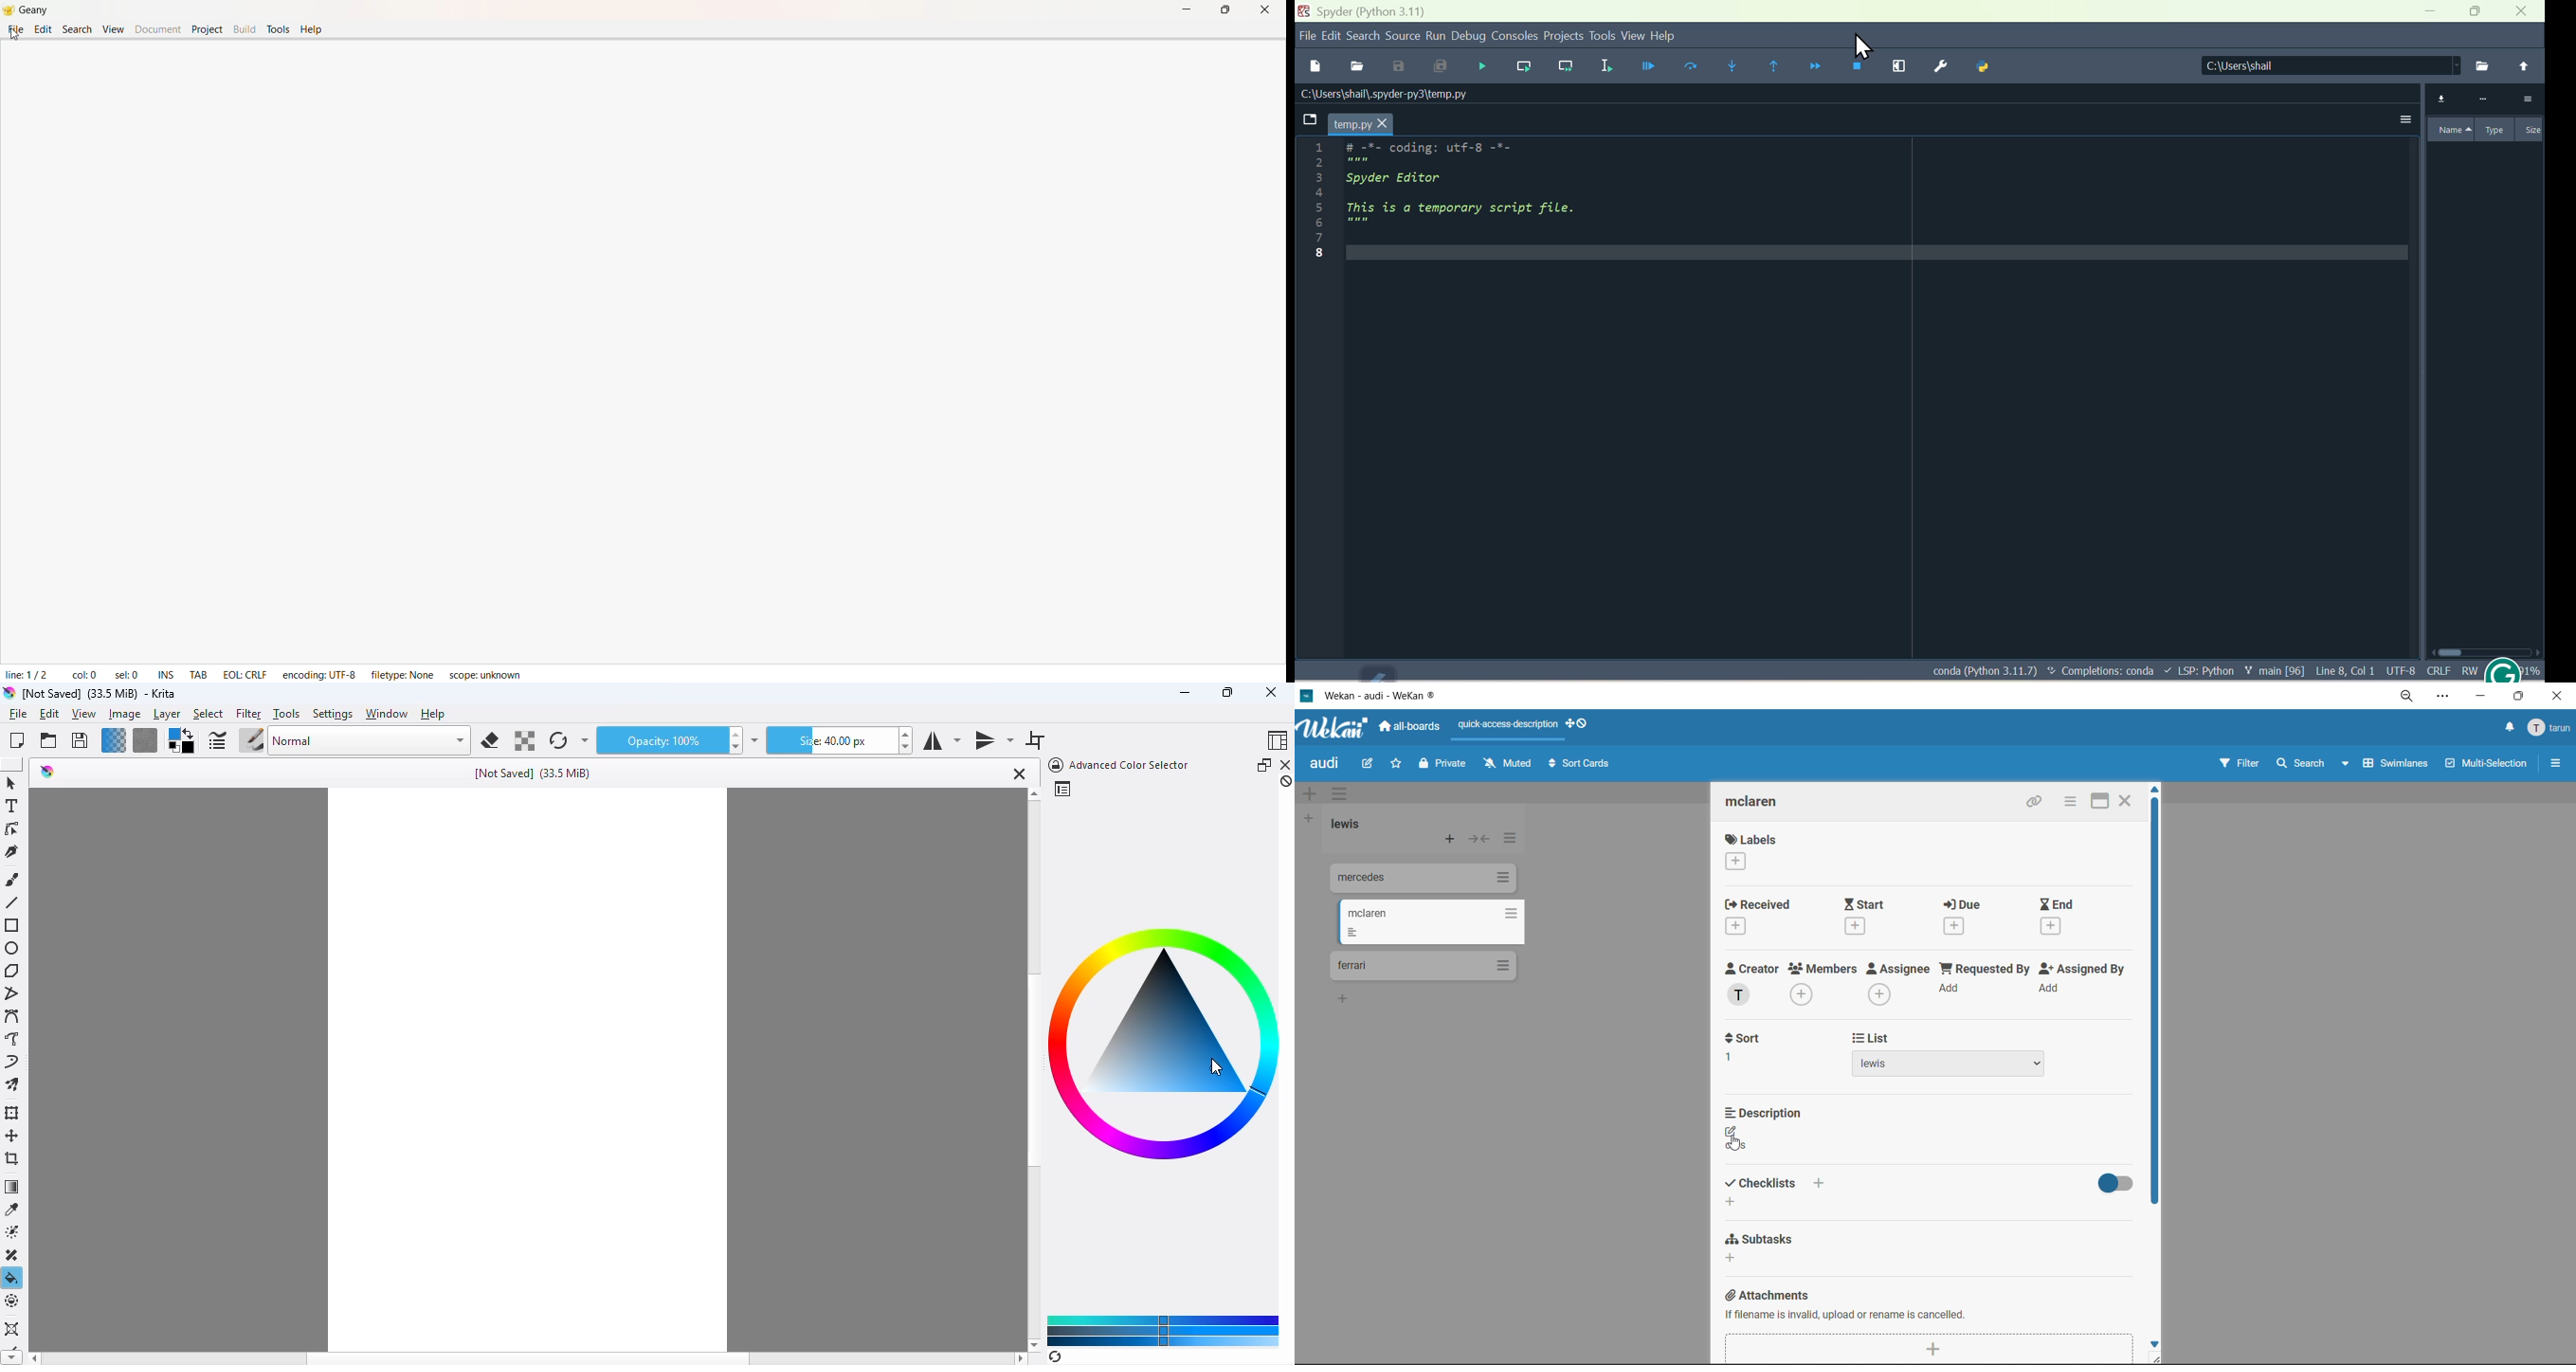 Image resolution: width=2576 pixels, height=1372 pixels. I want to click on close, so click(2561, 696).